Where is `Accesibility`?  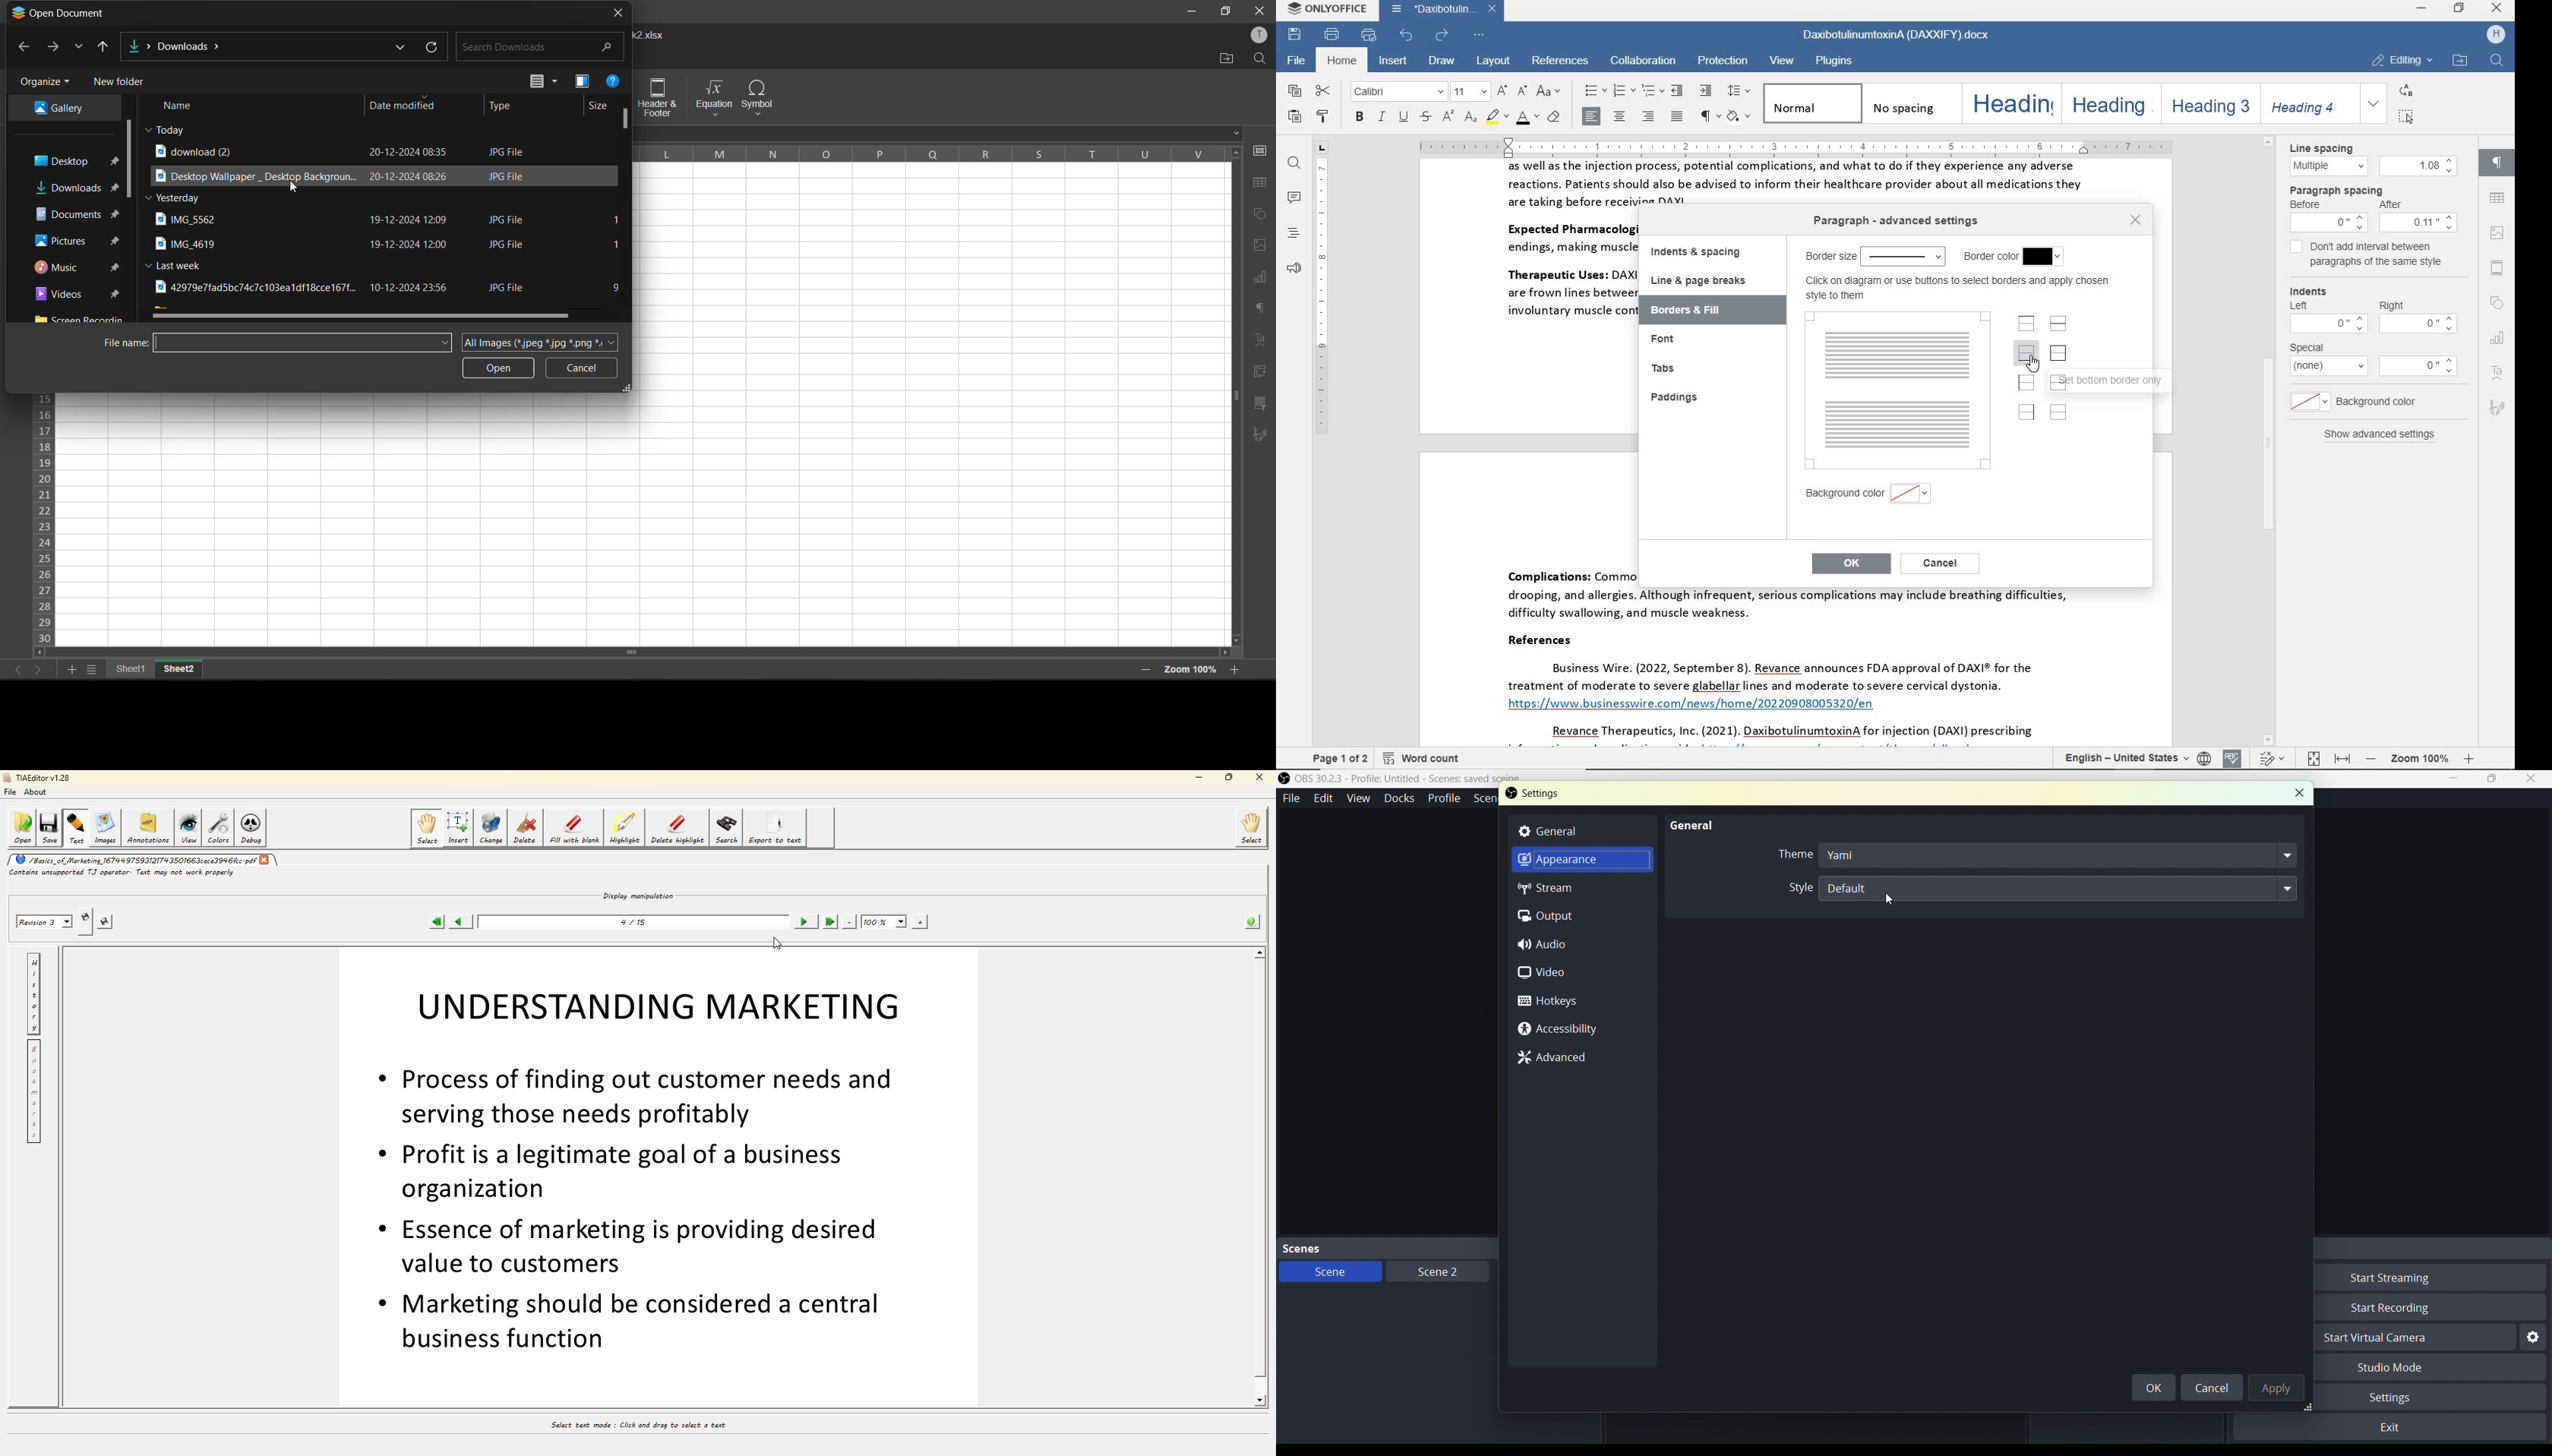 Accesibility is located at coordinates (1559, 1029).